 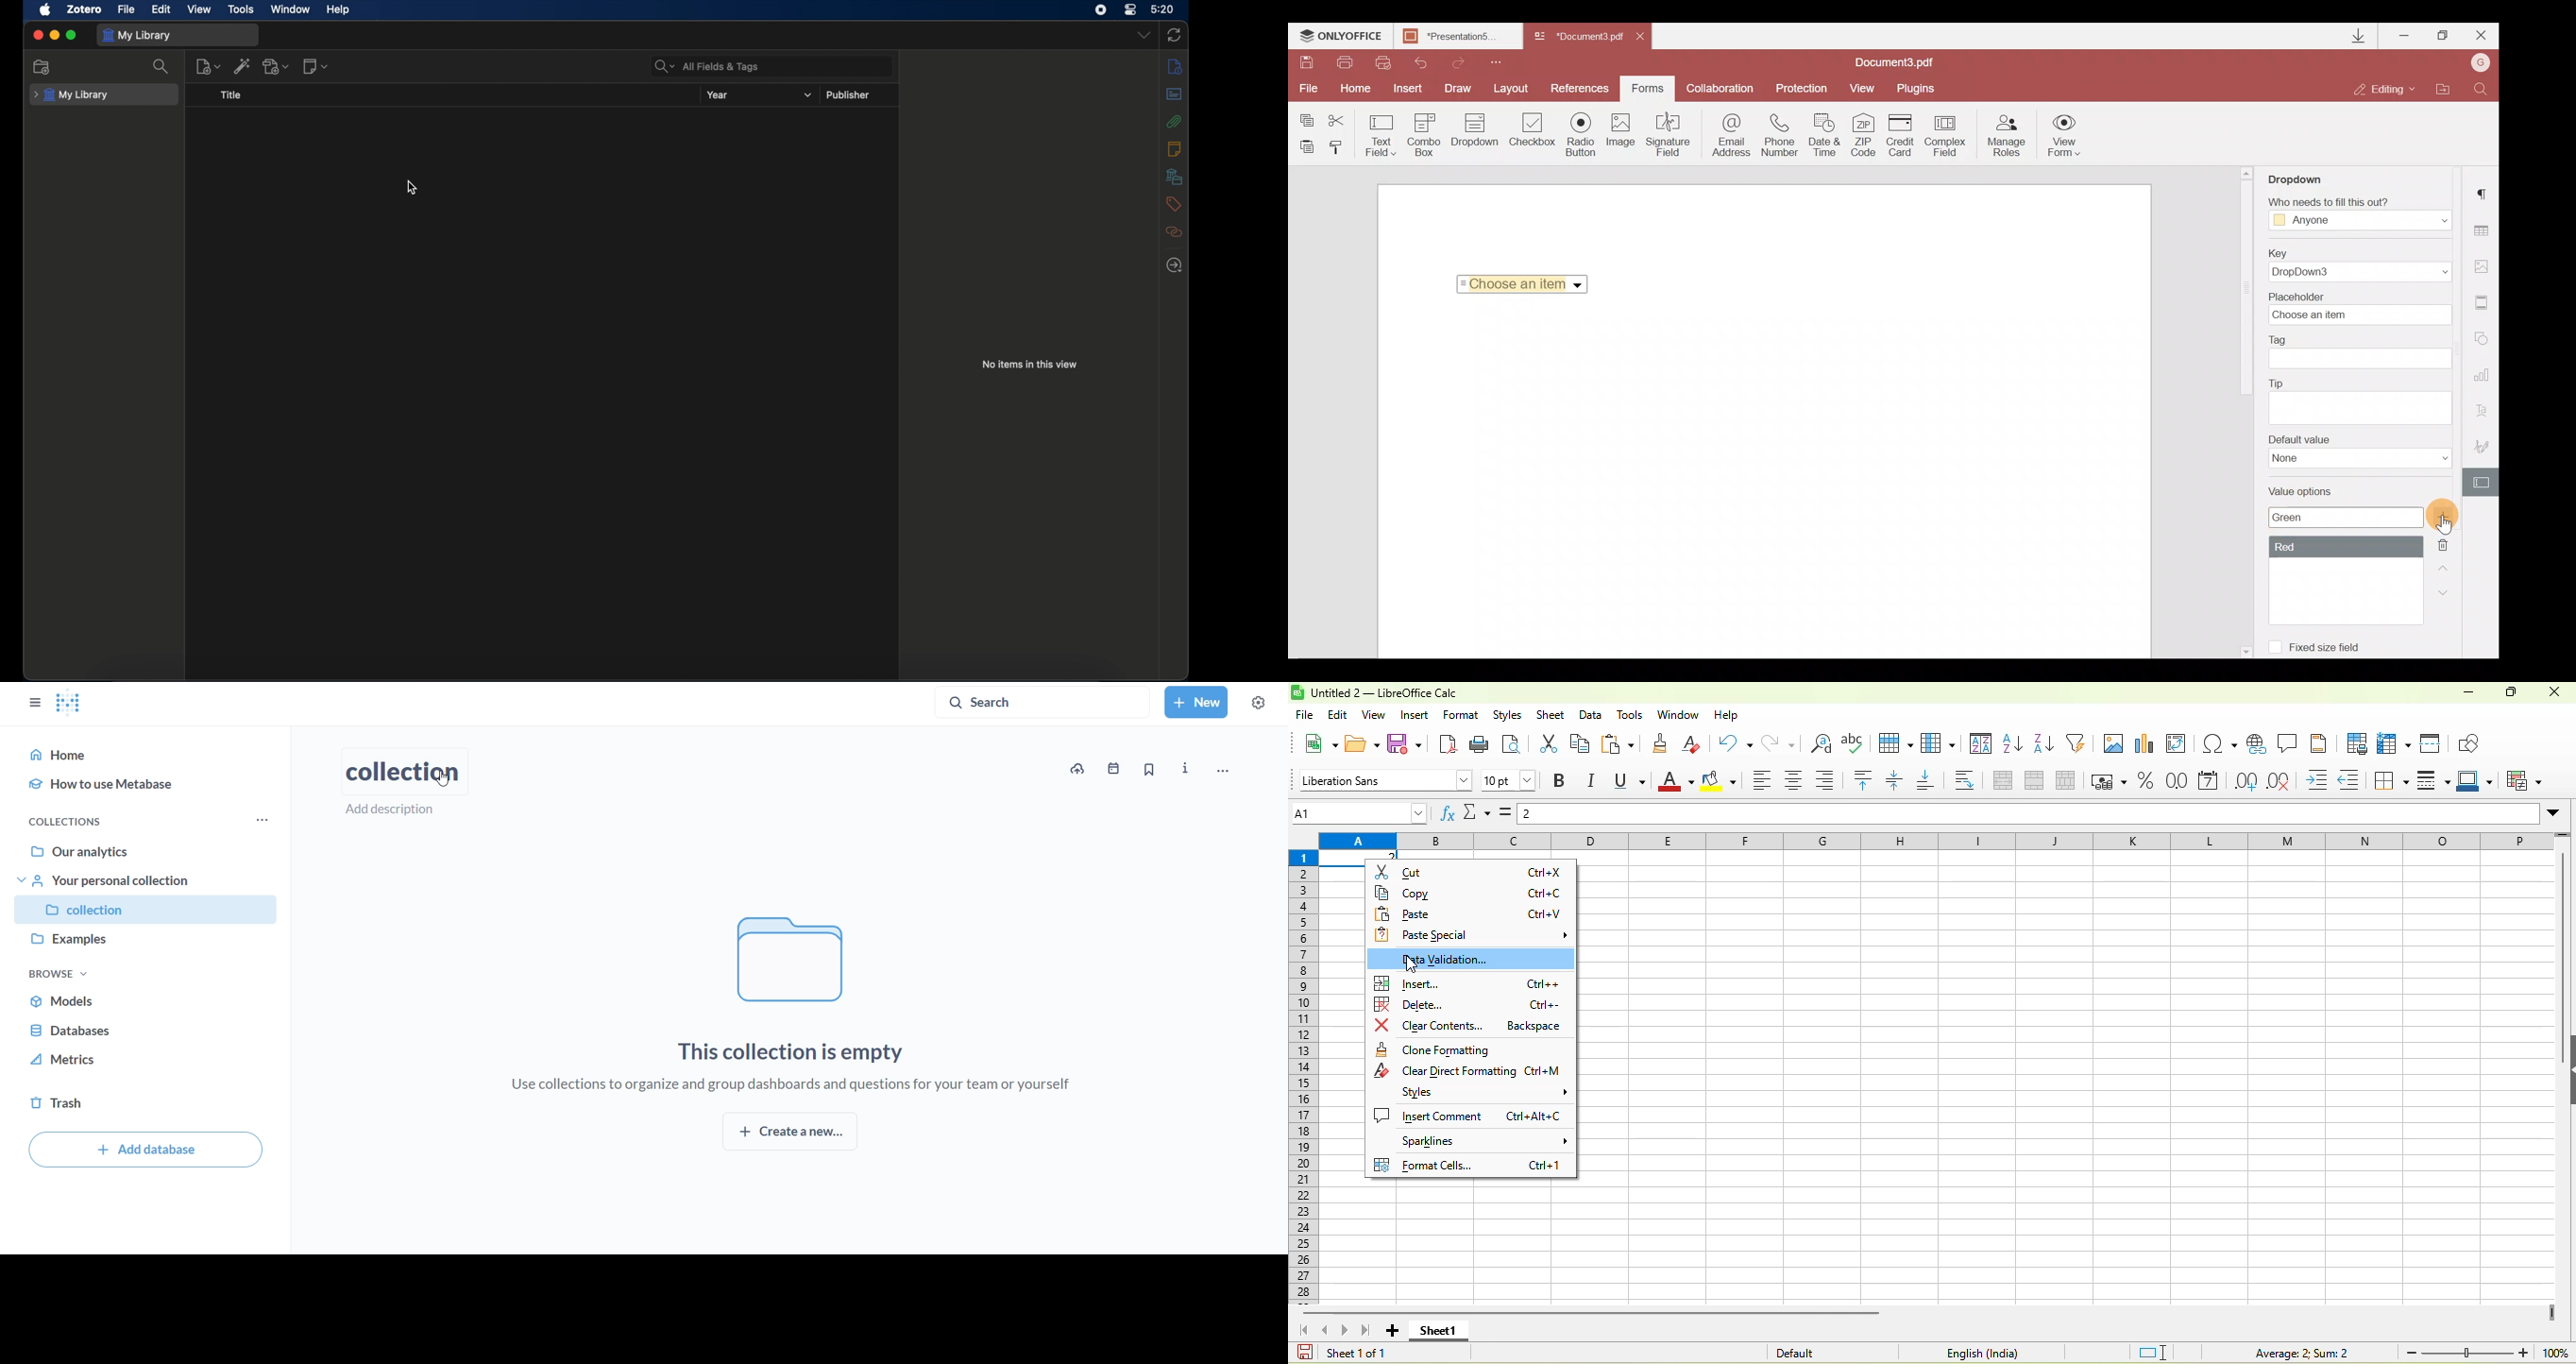 I want to click on my library, so click(x=138, y=36).